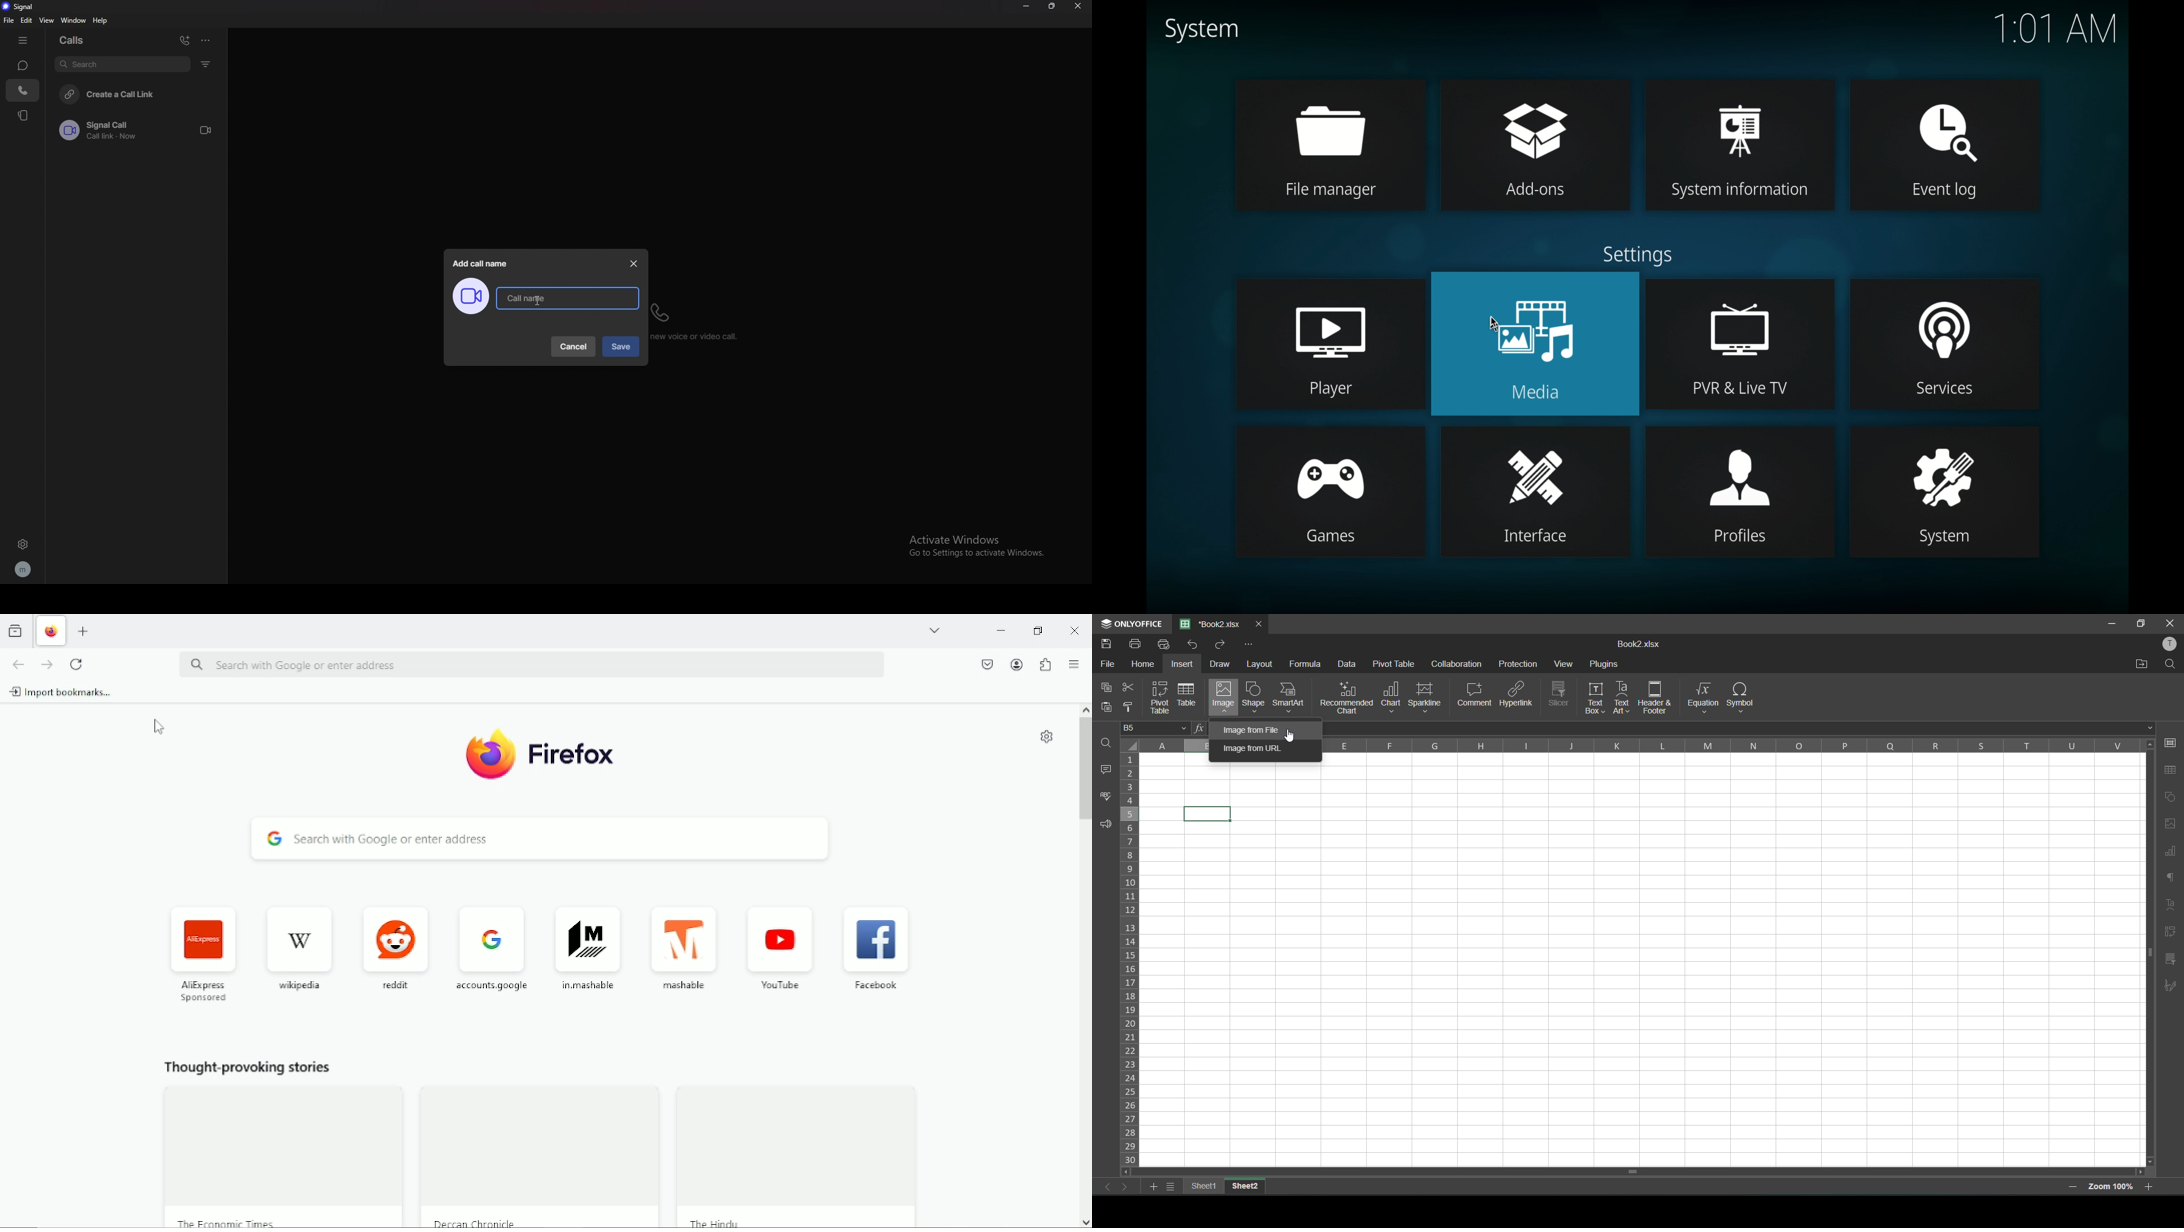 The width and height of the screenshot is (2184, 1232). I want to click on player, so click(1331, 324).